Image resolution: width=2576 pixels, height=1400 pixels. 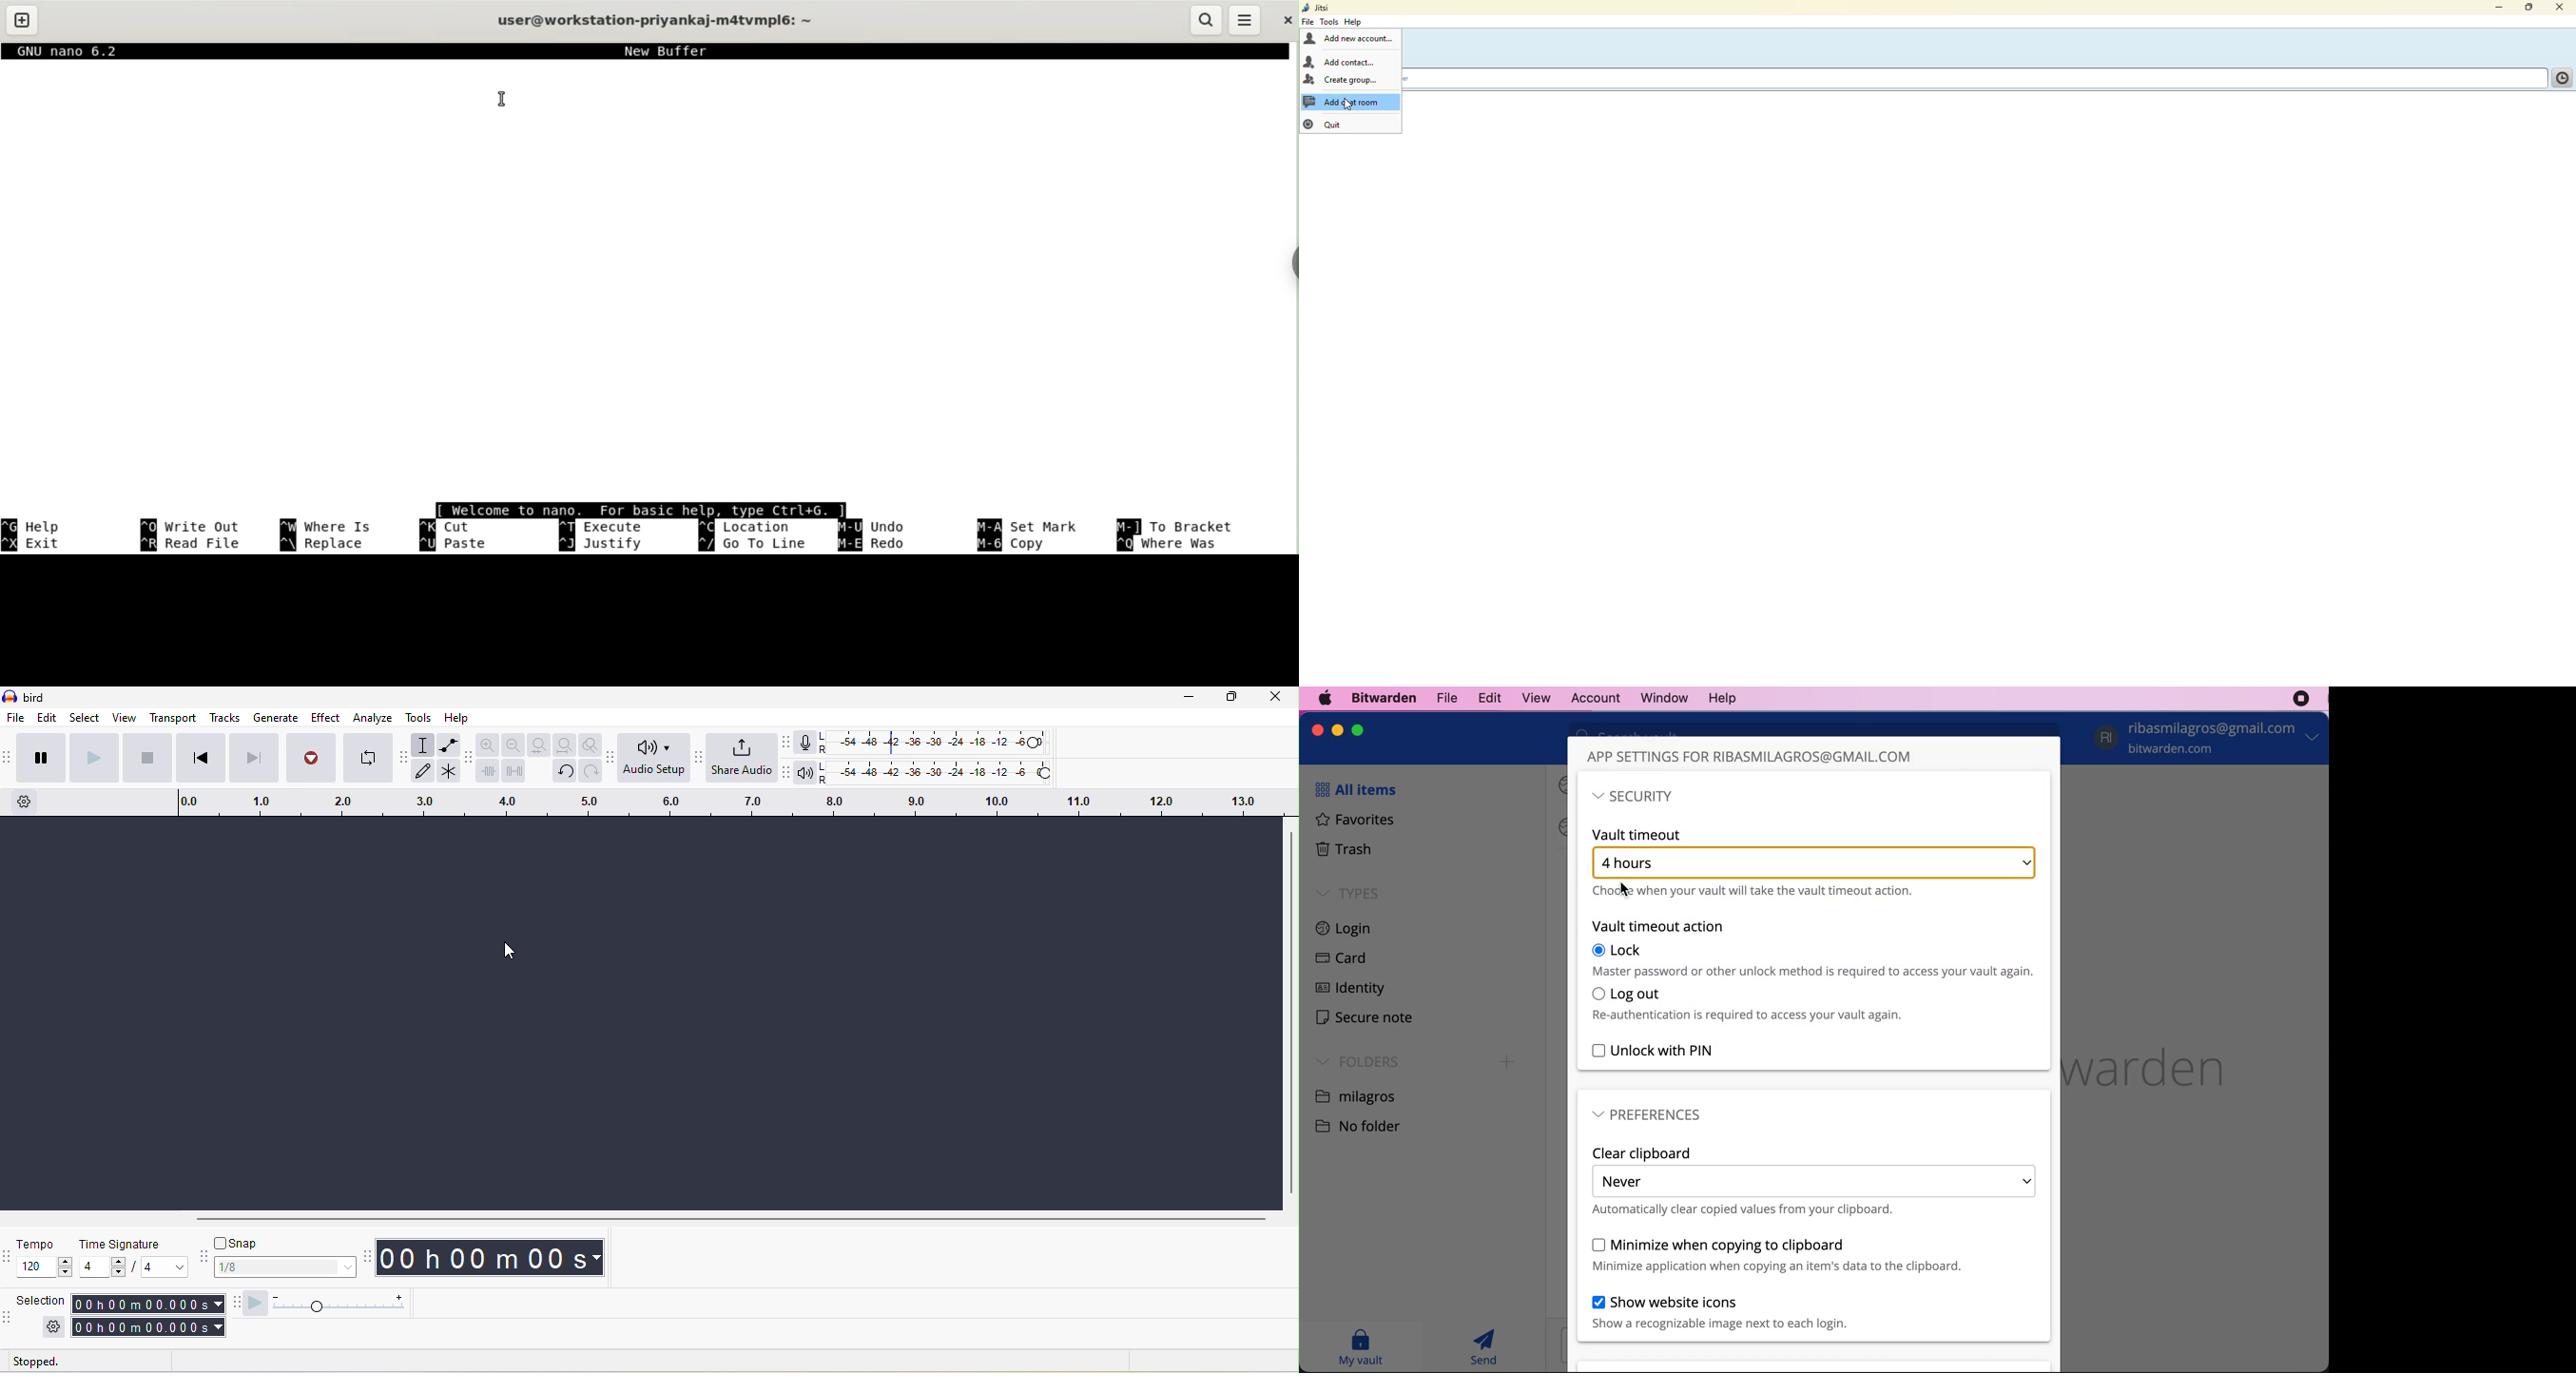 What do you see at coordinates (324, 526) in the screenshot?
I see `where is` at bounding box center [324, 526].